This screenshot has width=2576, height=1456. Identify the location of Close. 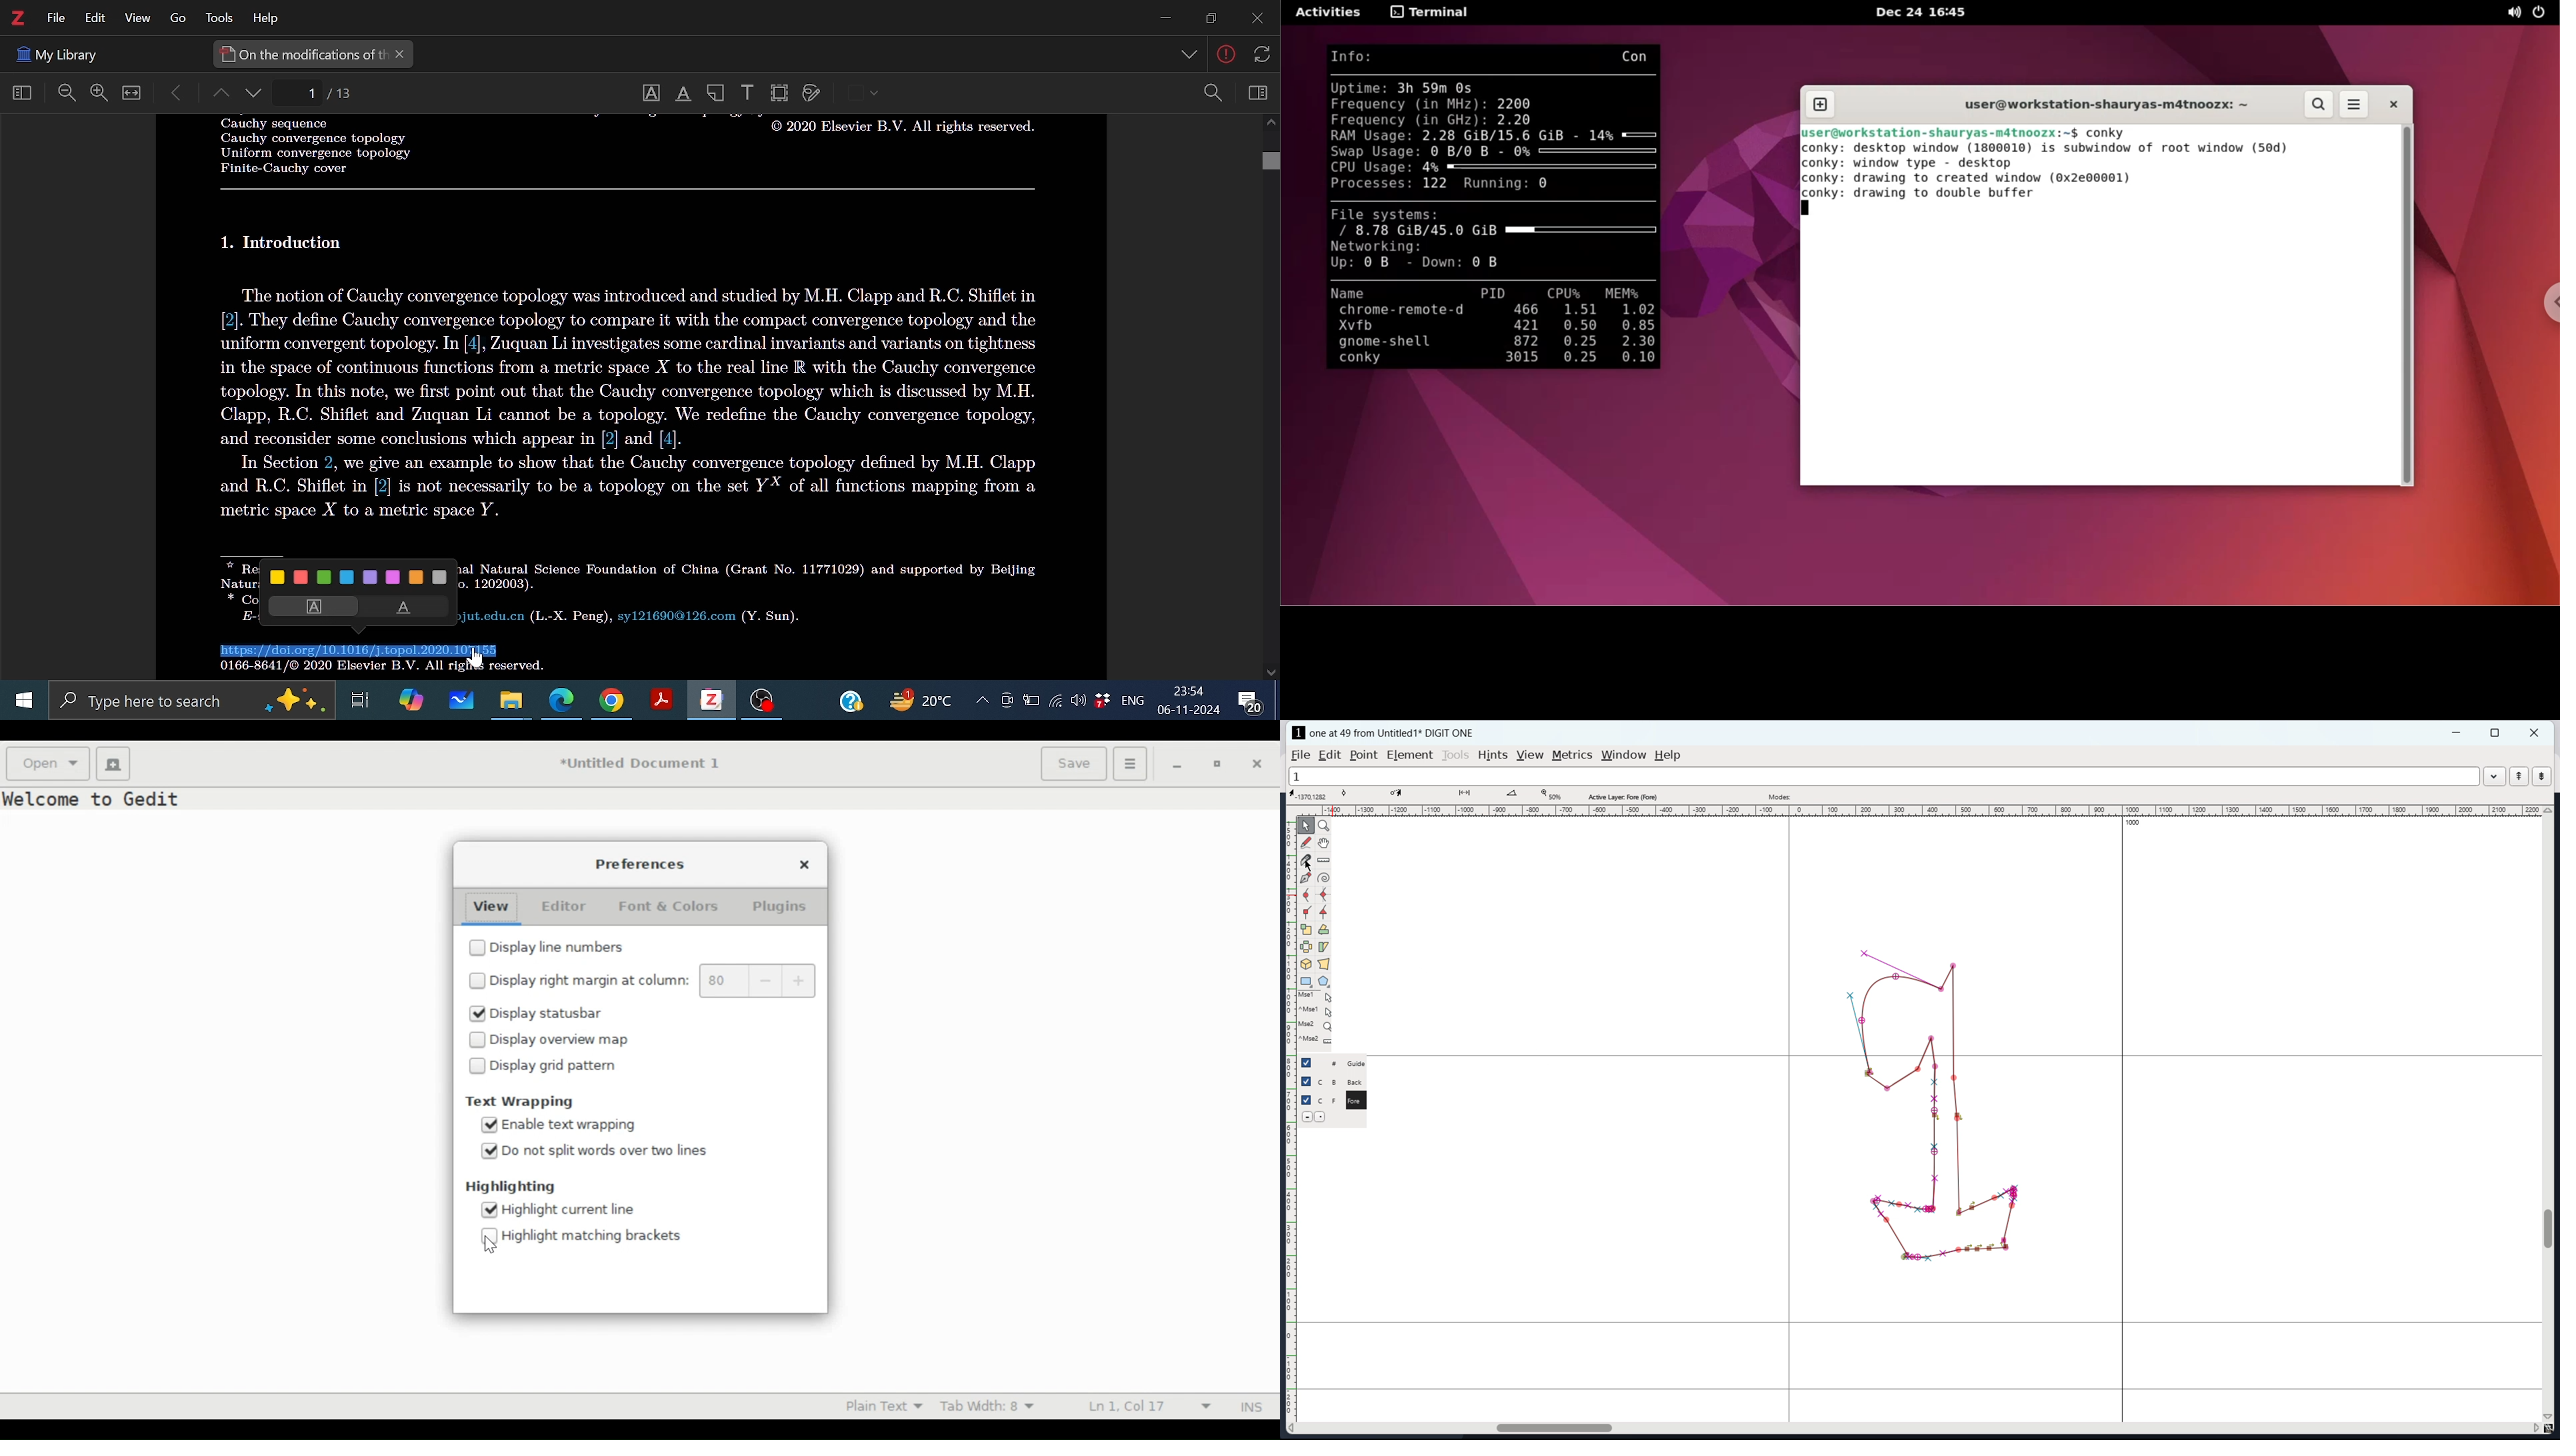
(1255, 20).